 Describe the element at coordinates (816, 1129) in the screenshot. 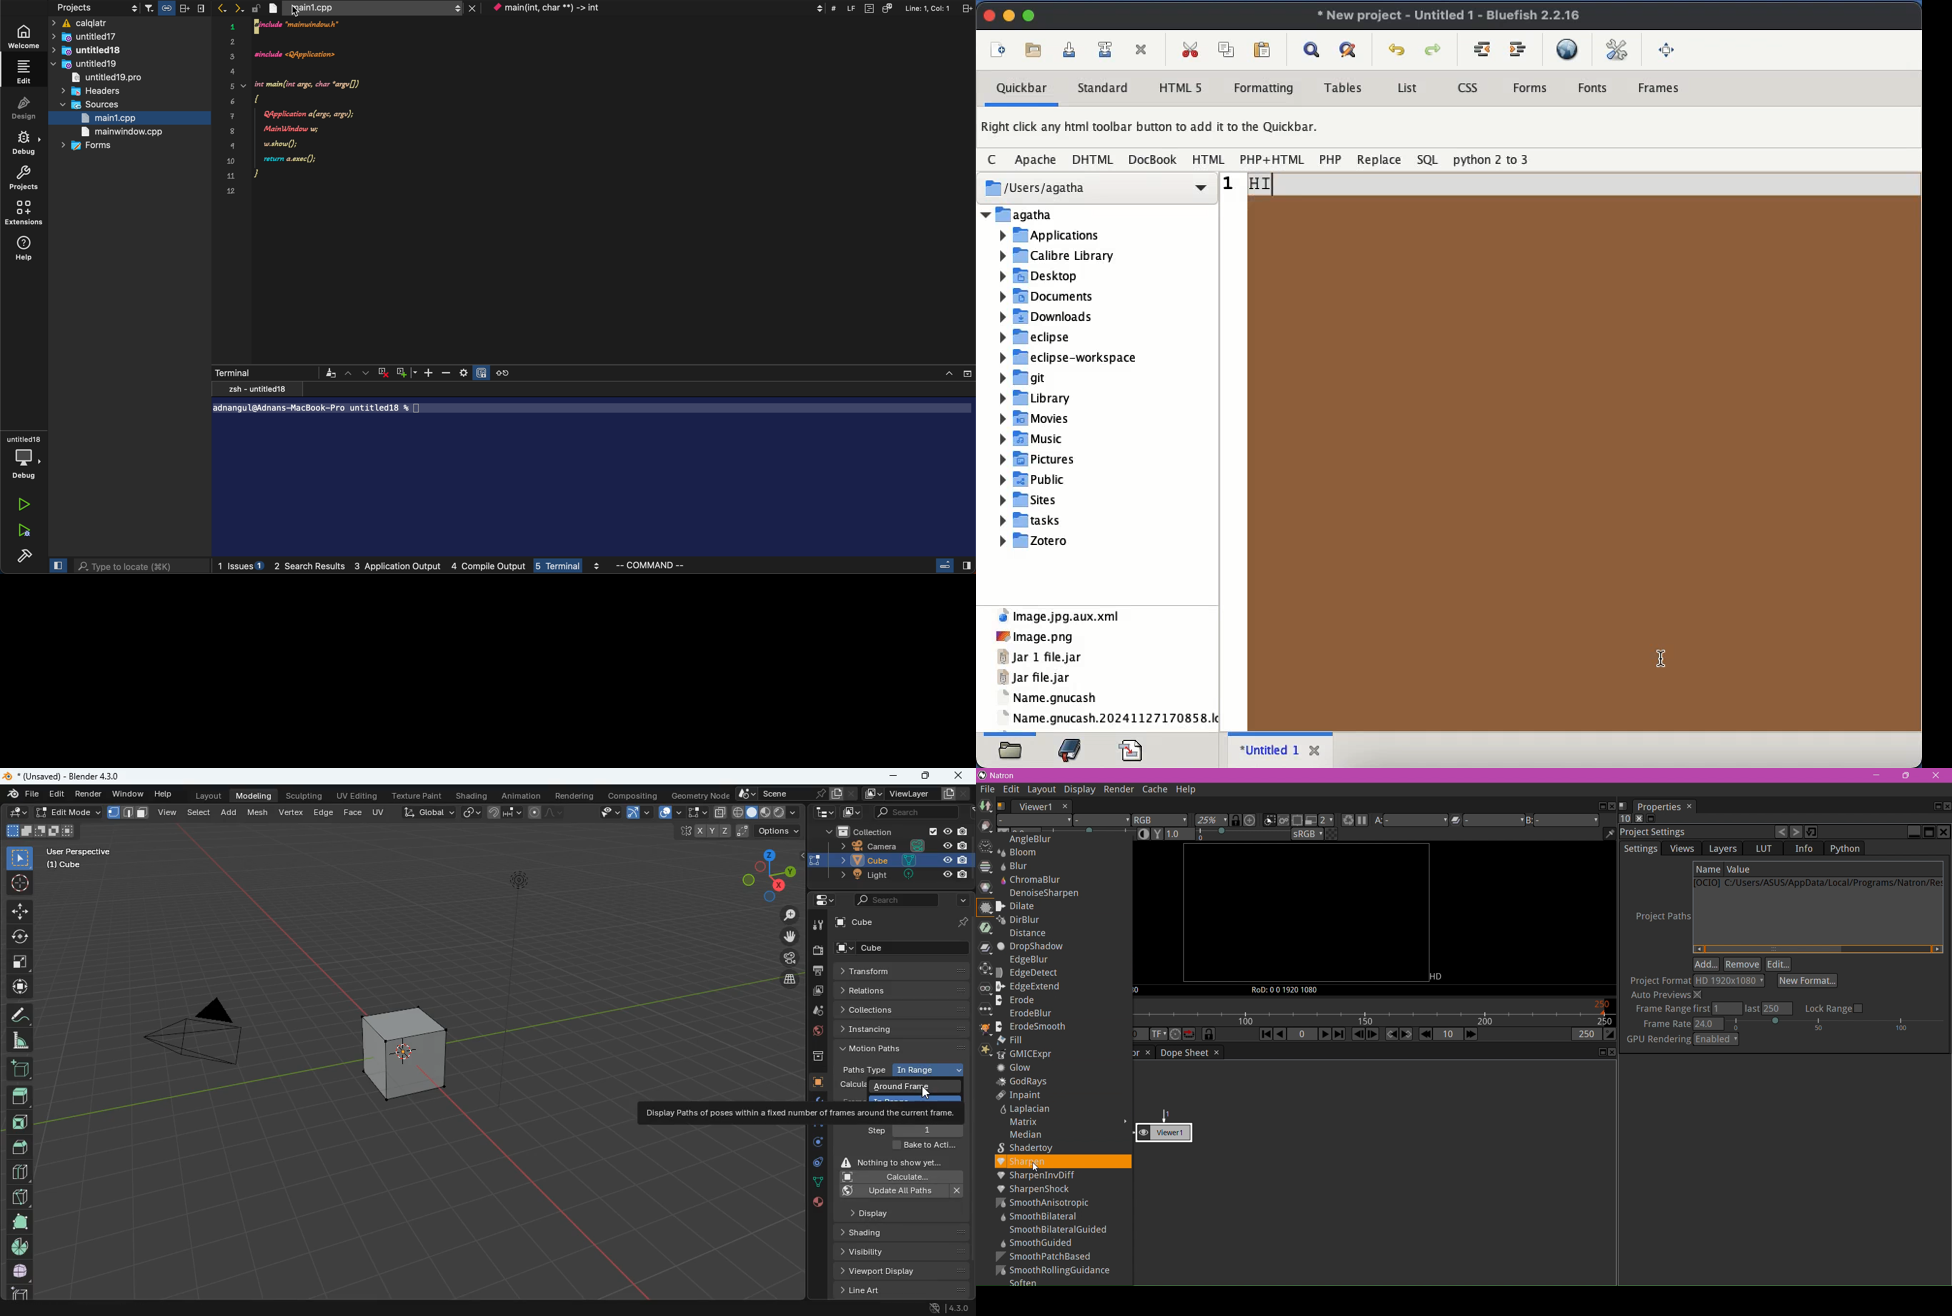

I see `edge` at that location.